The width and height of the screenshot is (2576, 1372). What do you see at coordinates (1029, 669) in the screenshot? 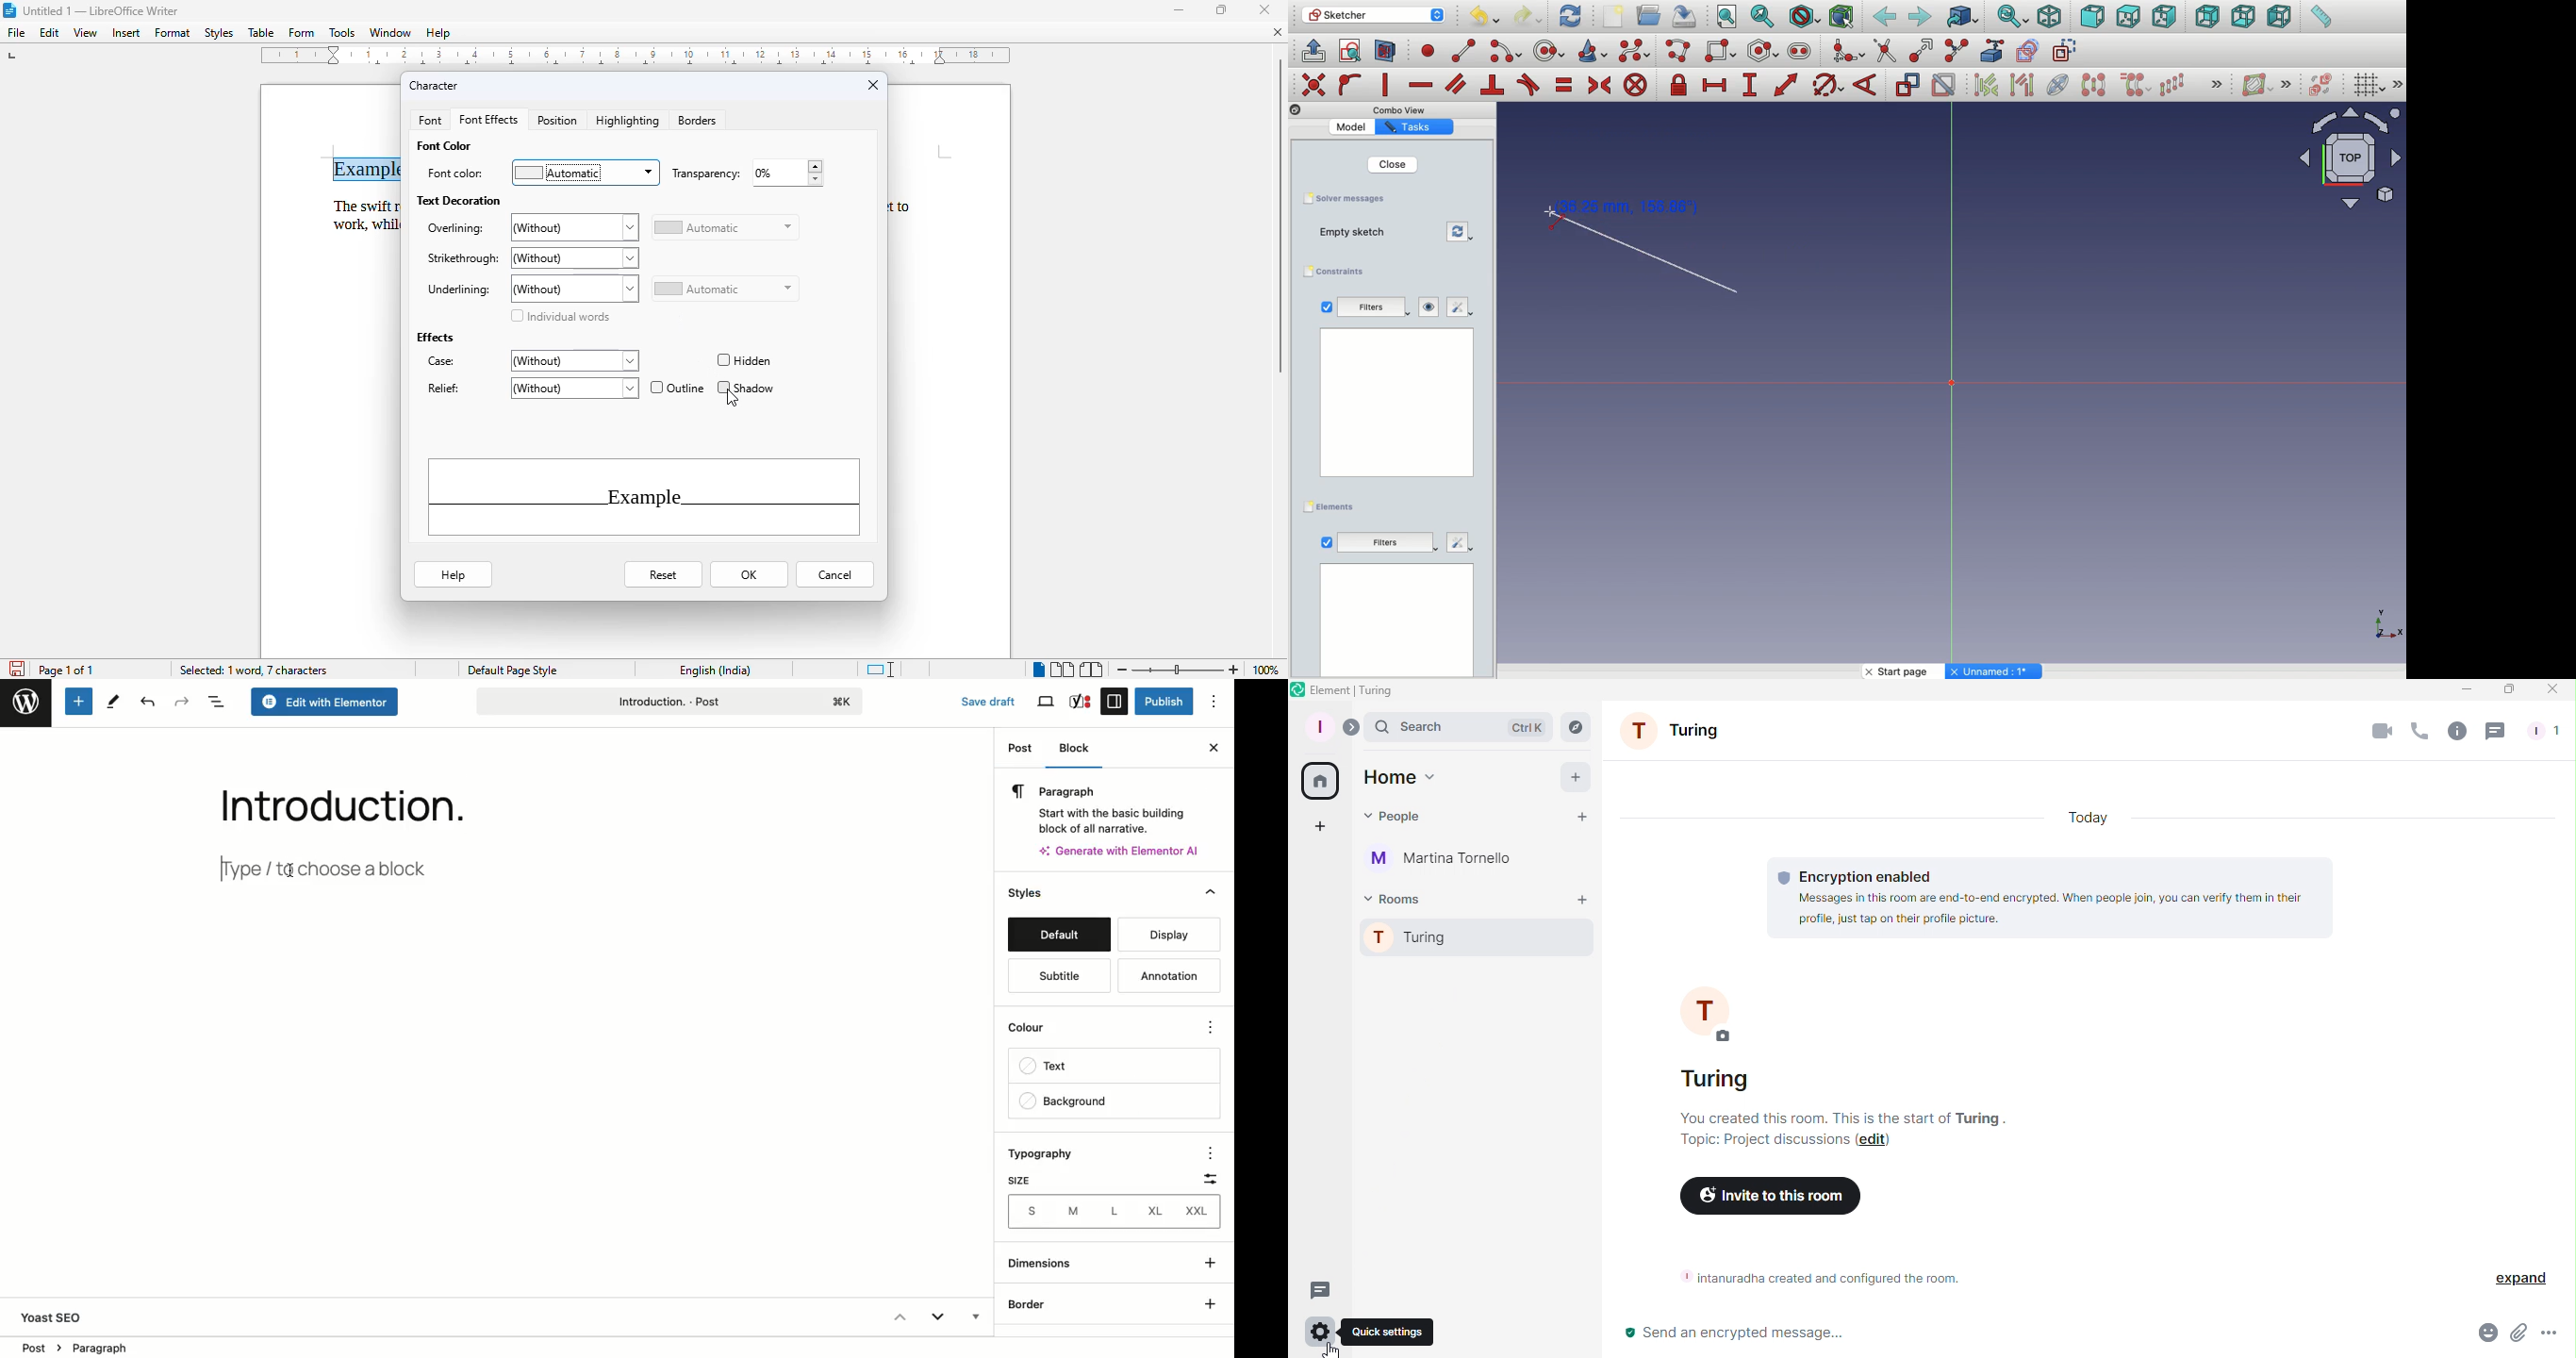
I see `Single Page view` at bounding box center [1029, 669].